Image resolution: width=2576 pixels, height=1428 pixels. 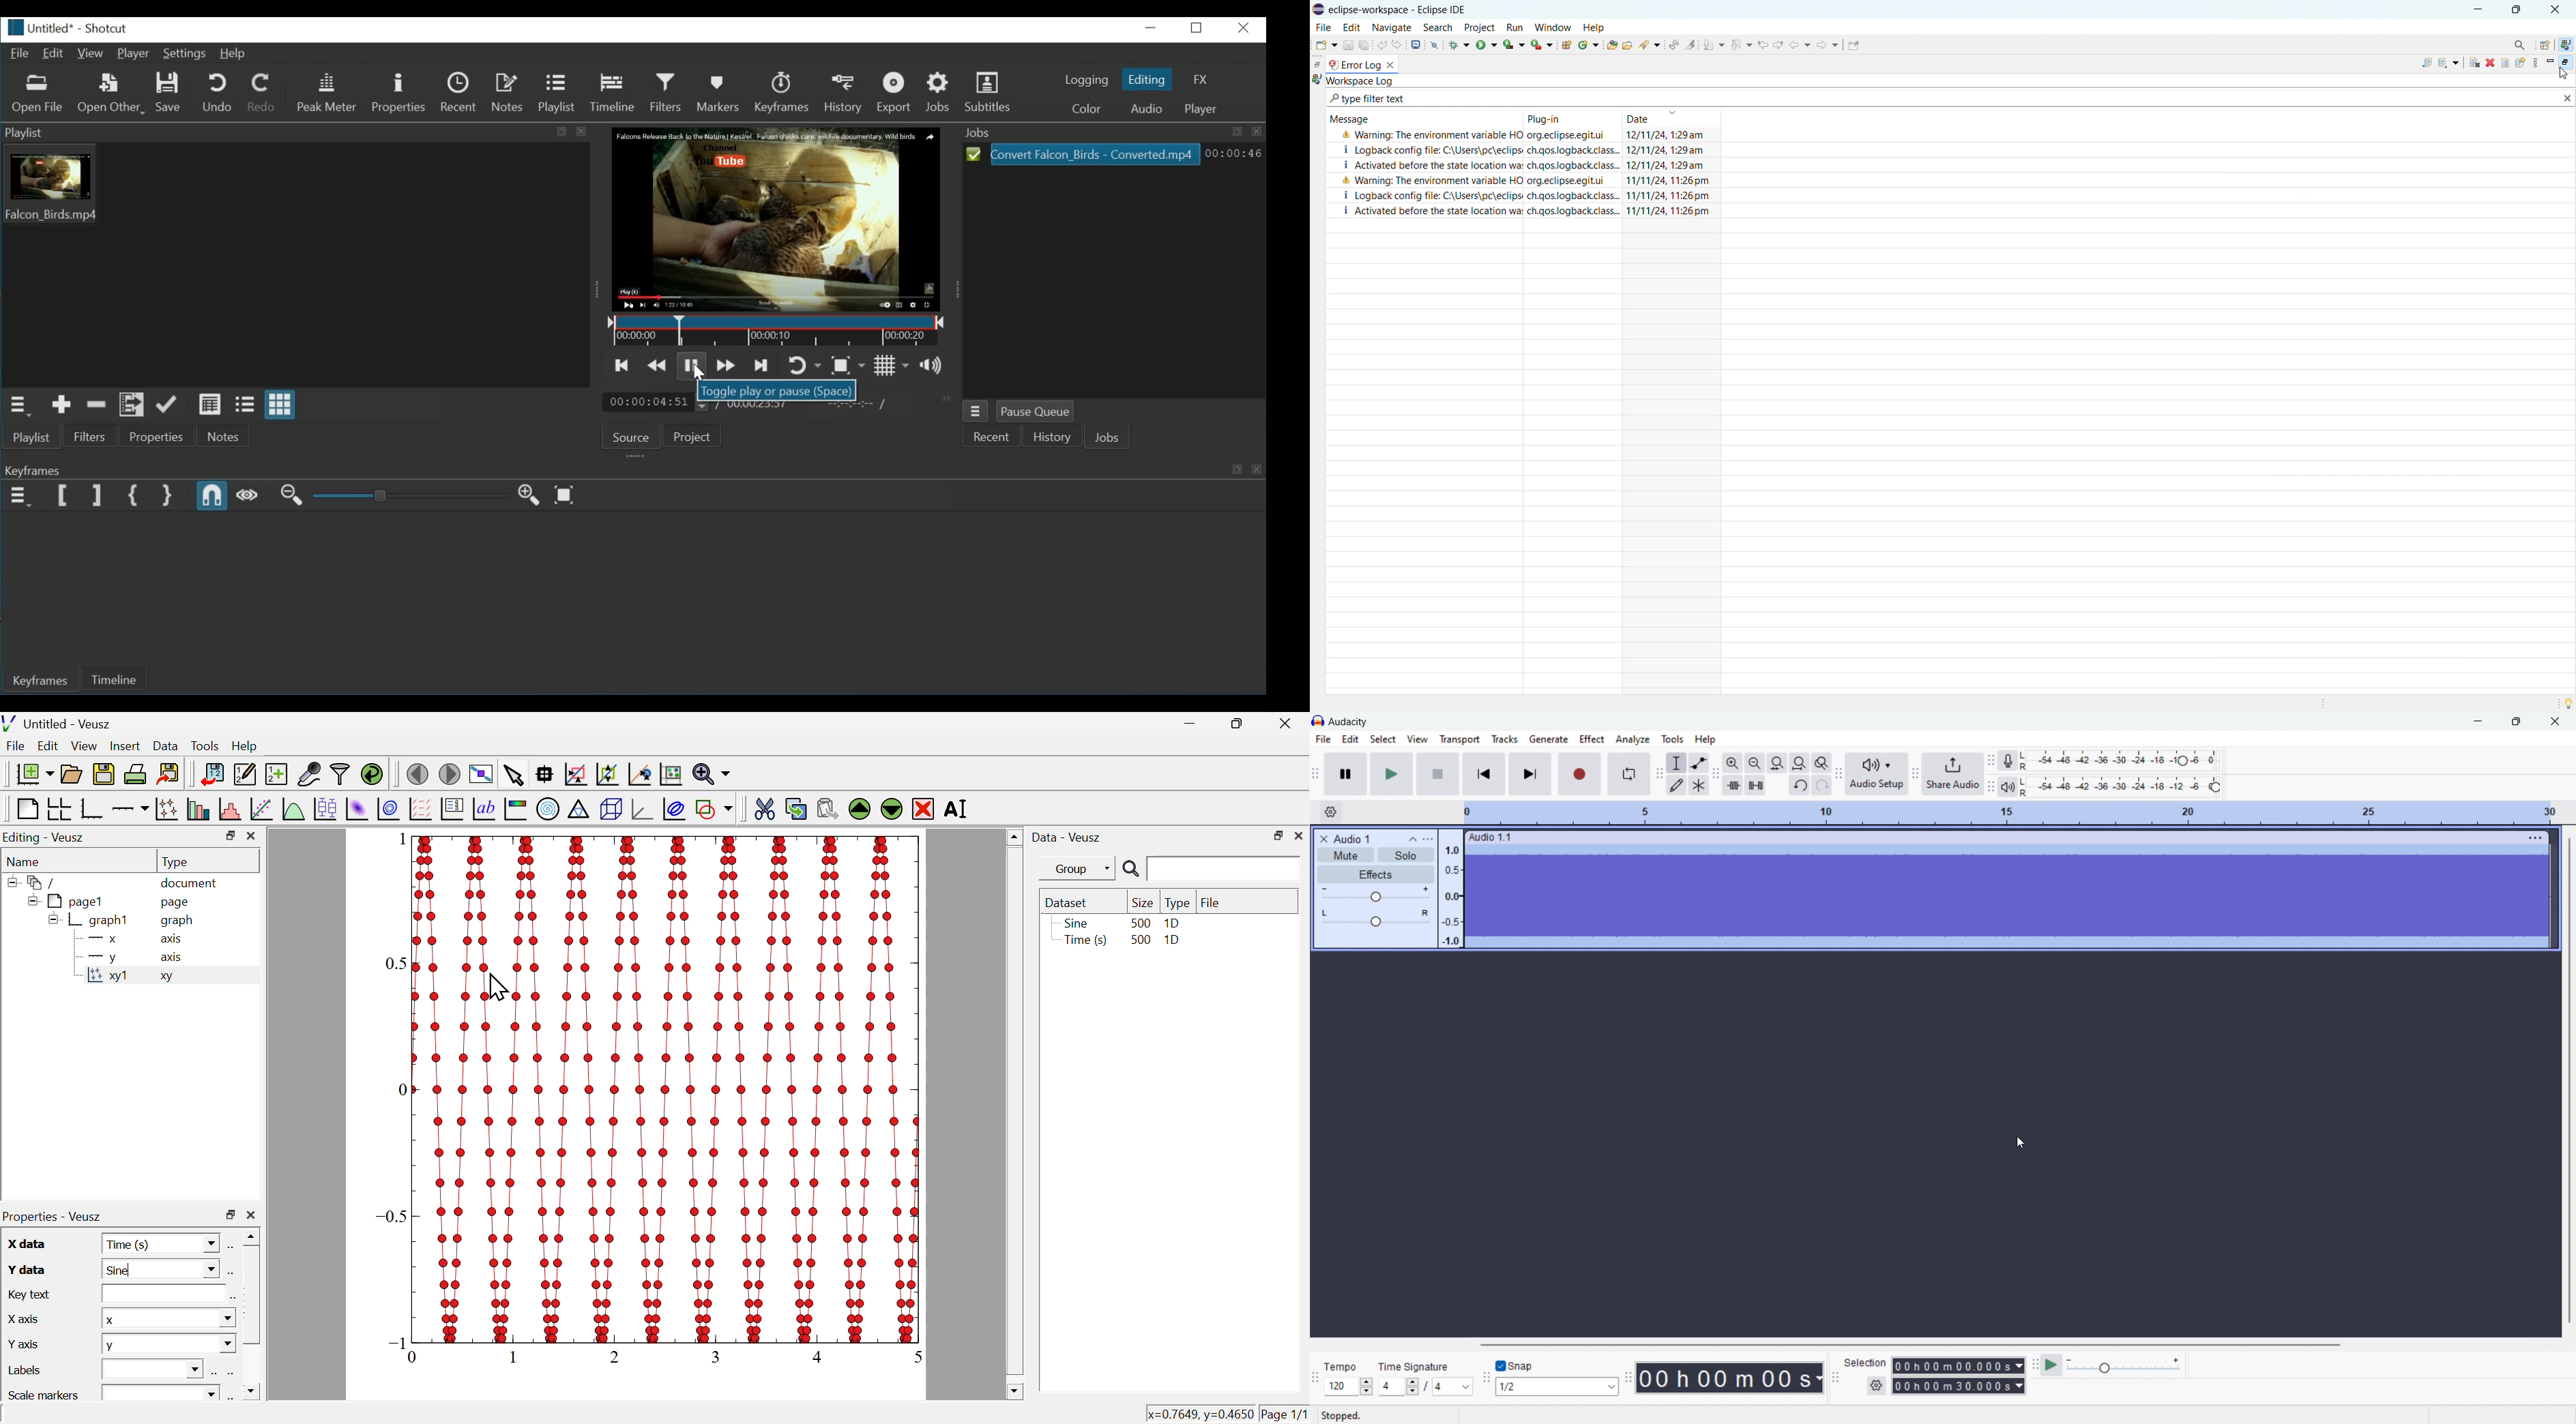 I want to click on time(s), so click(x=1083, y=941).